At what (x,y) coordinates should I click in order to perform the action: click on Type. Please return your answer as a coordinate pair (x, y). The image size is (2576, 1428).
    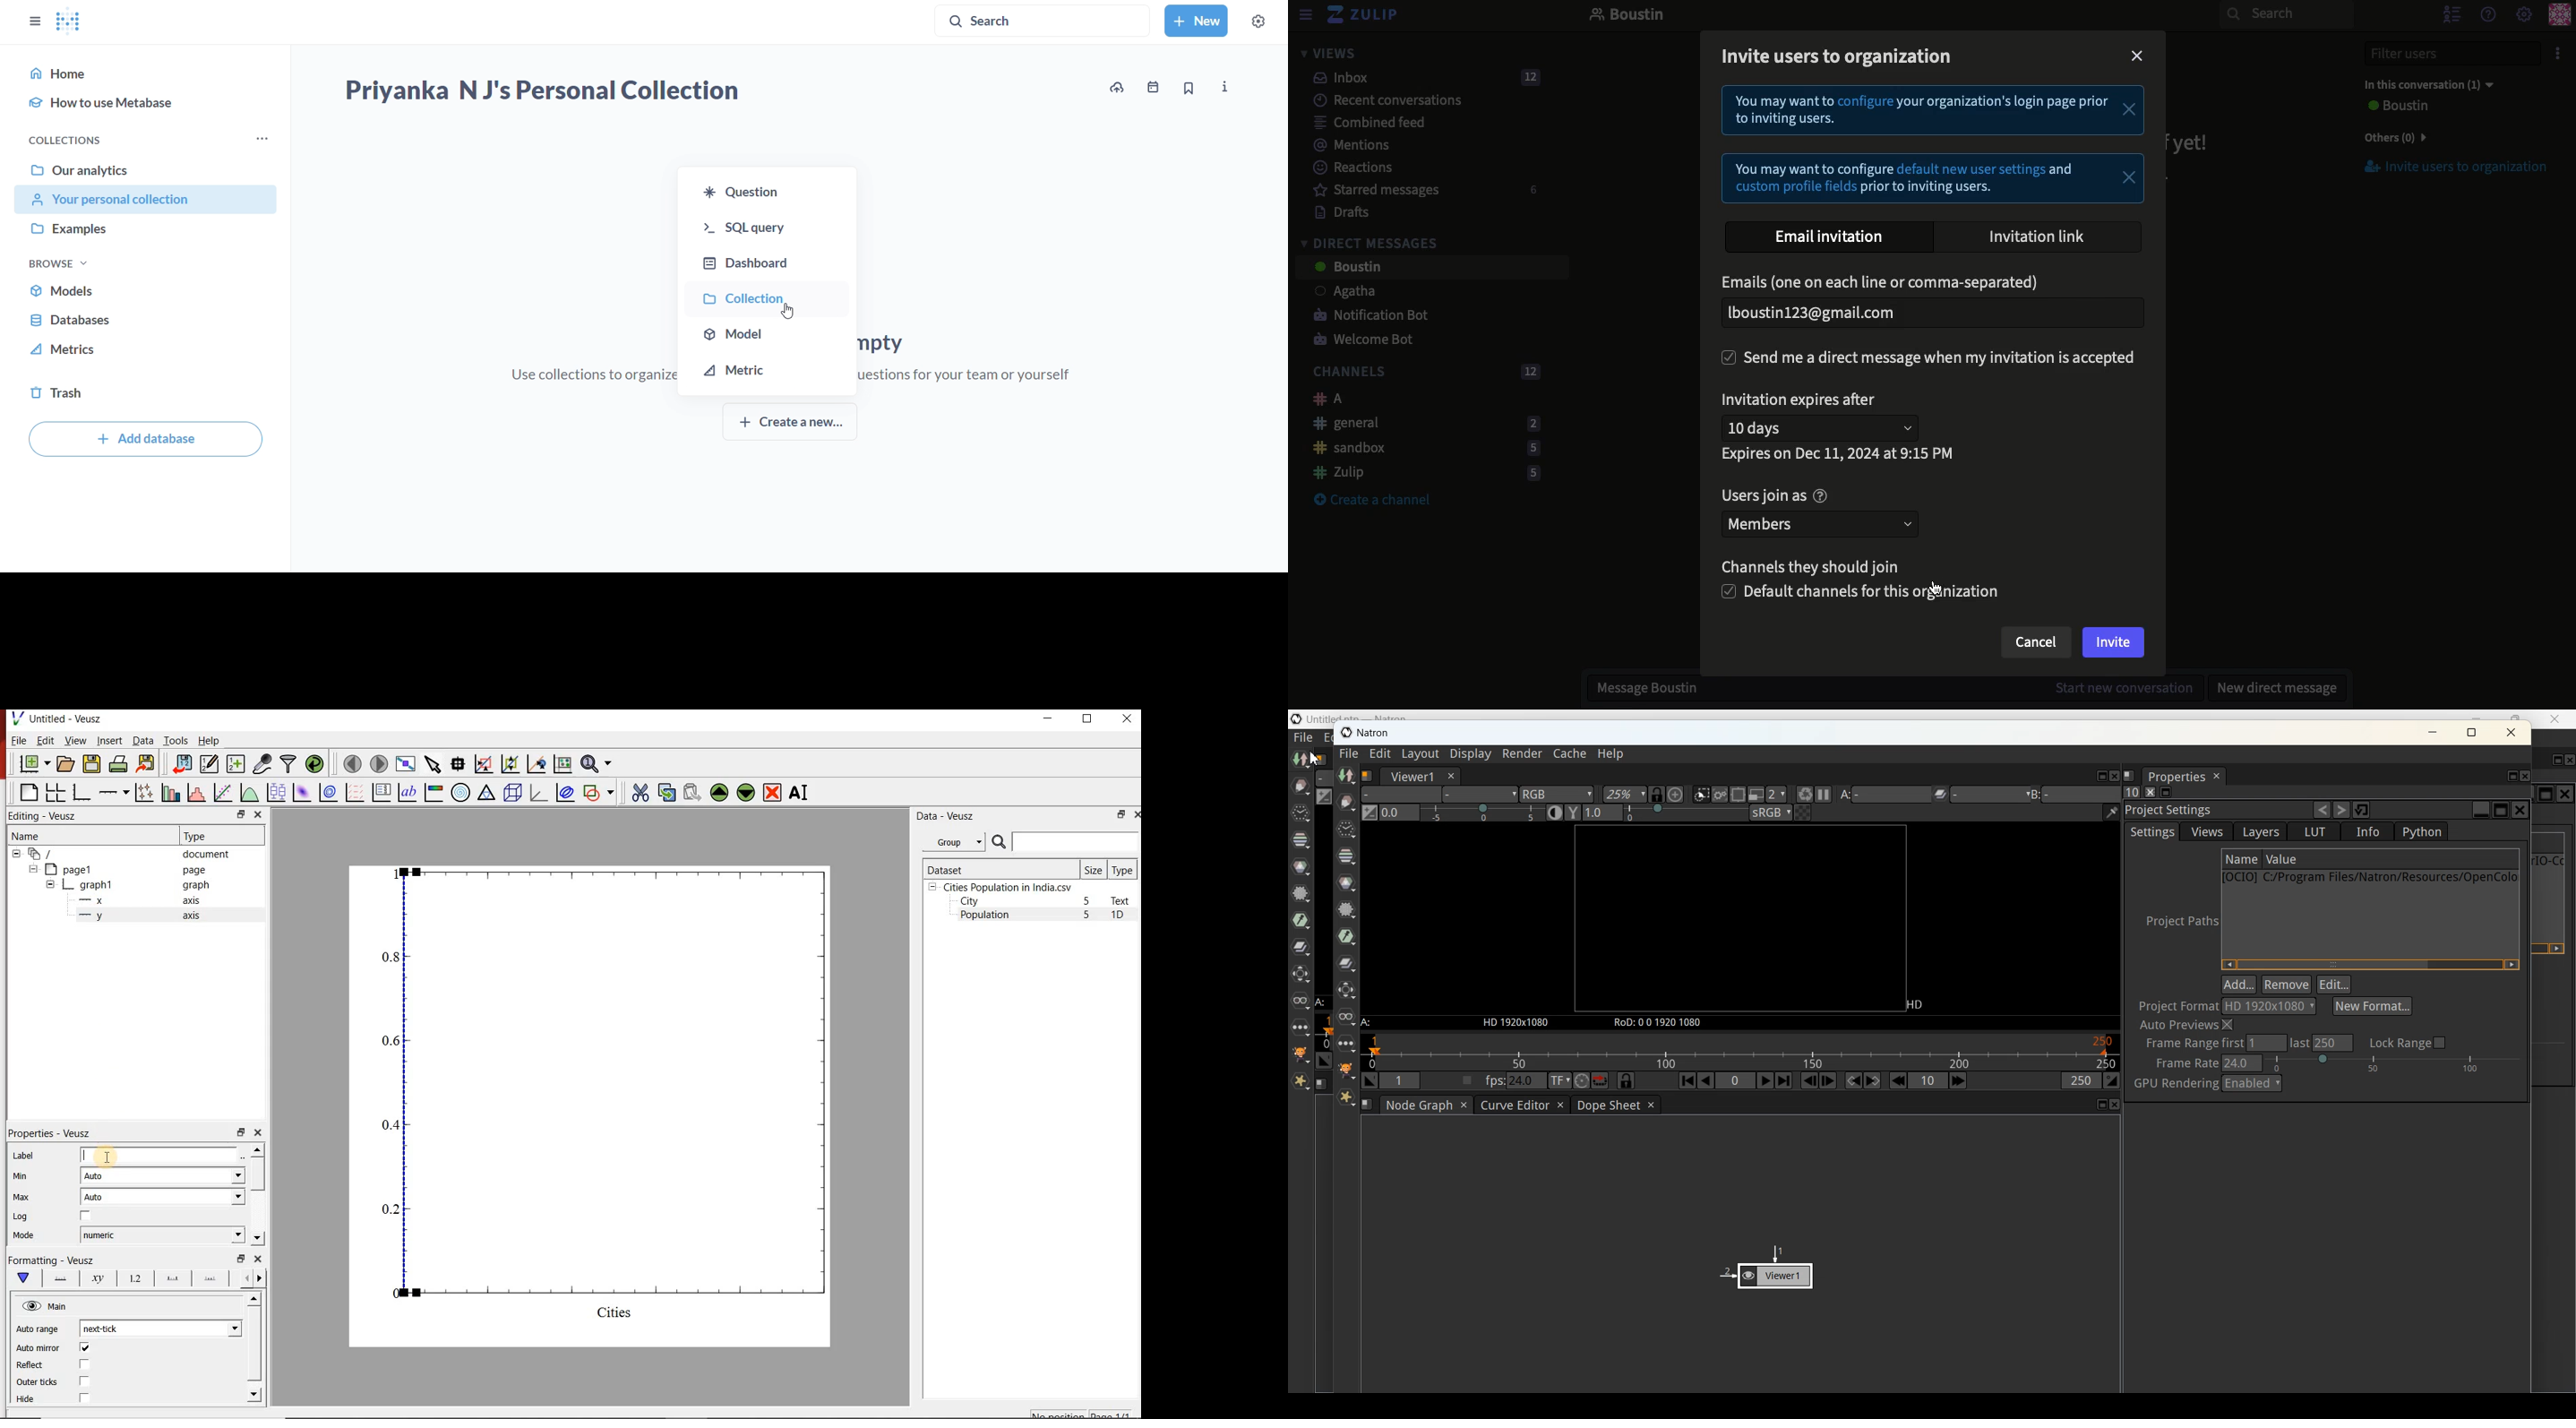
    Looking at the image, I should click on (1124, 869).